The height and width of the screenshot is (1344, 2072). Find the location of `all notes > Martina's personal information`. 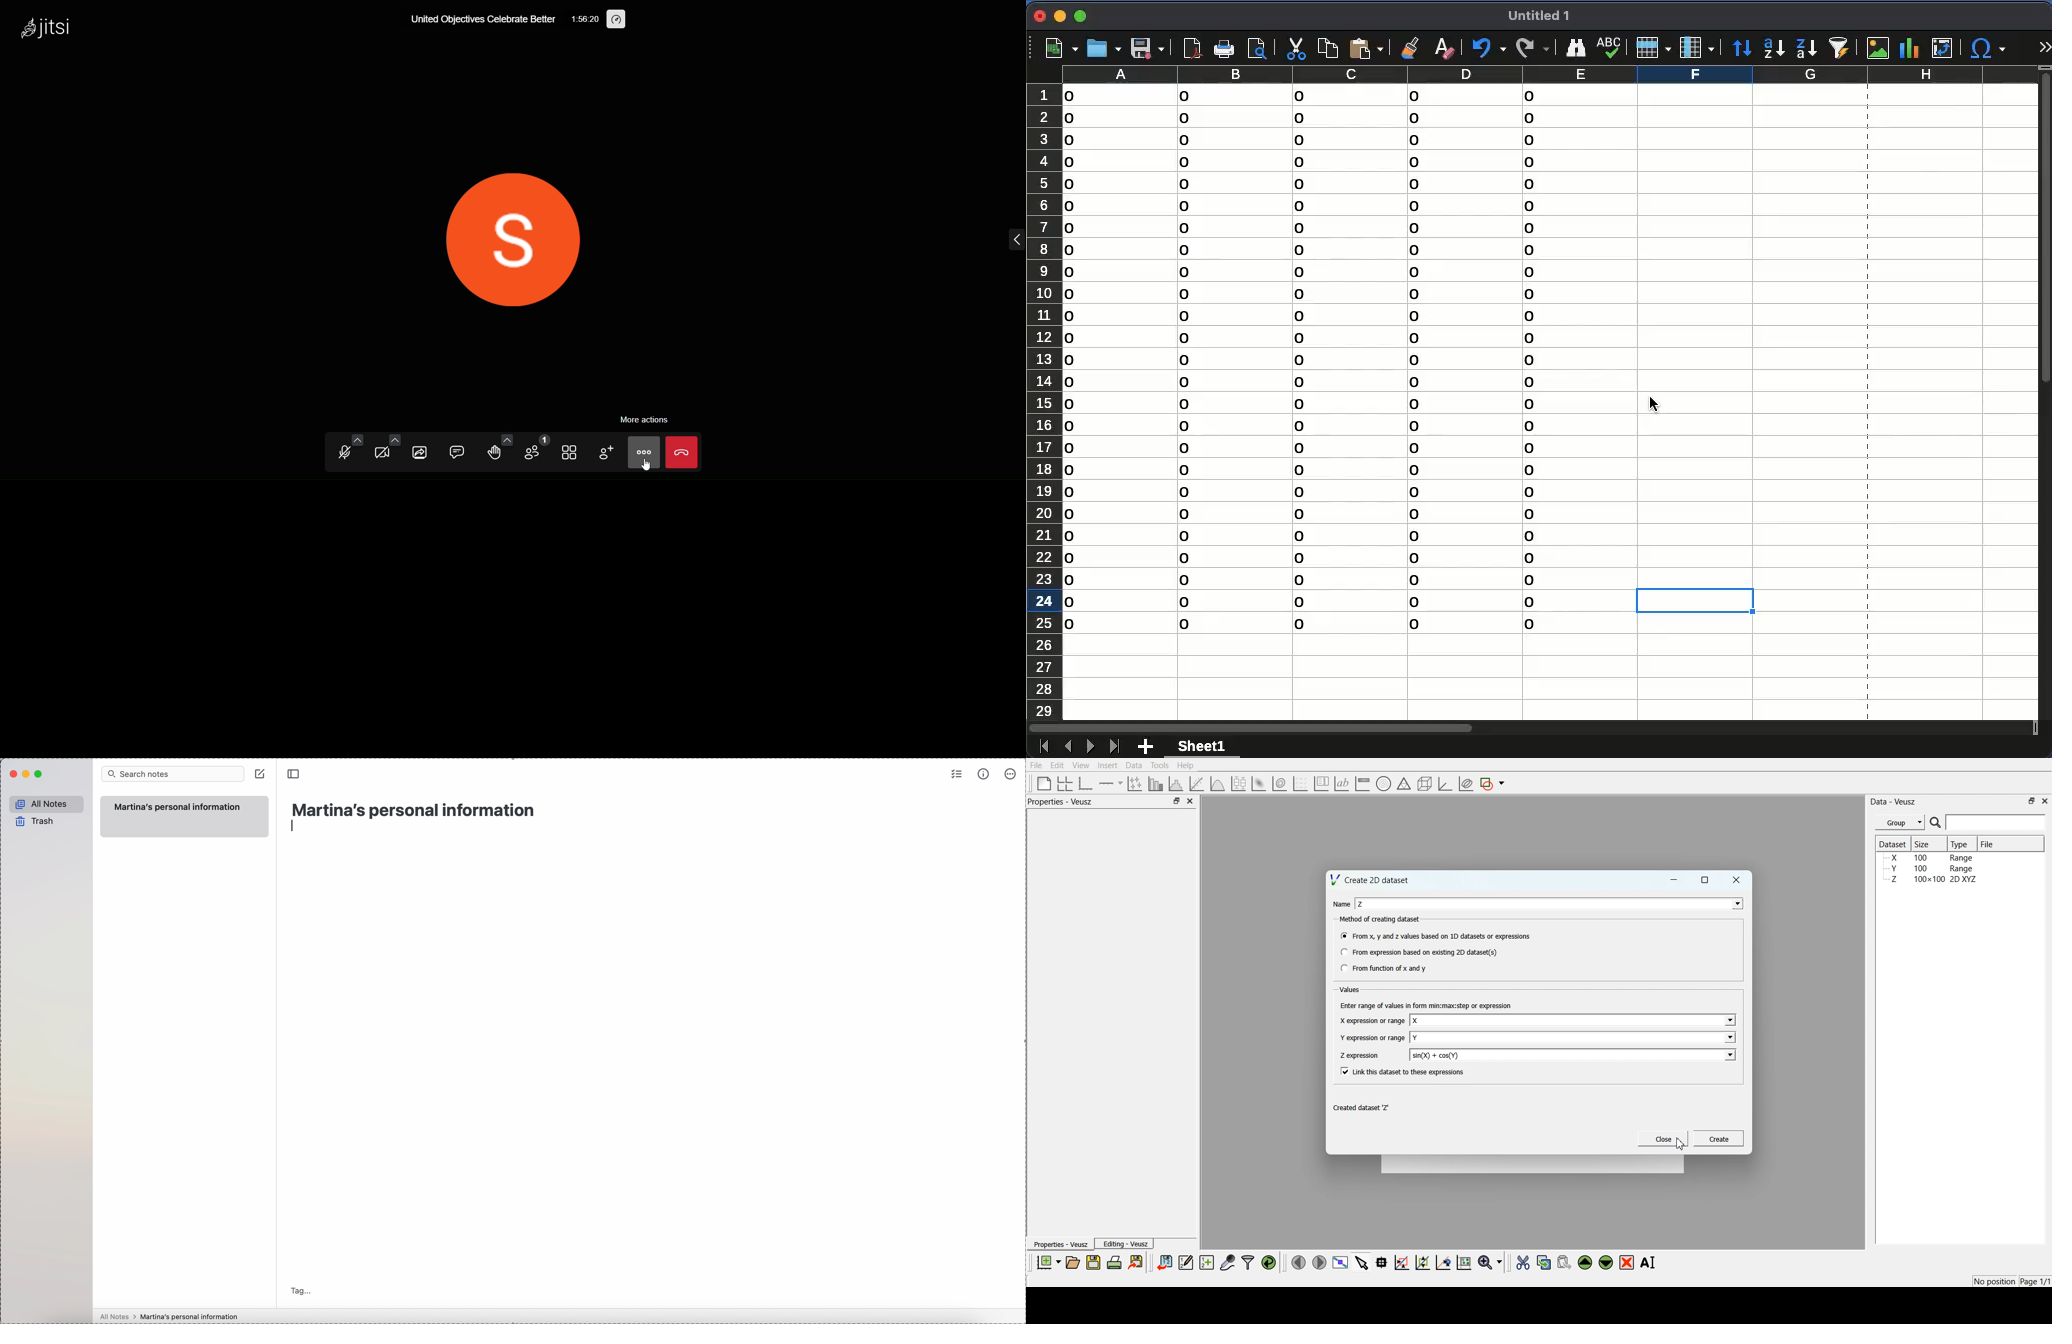

all notes > Martina's personal information is located at coordinates (166, 1316).